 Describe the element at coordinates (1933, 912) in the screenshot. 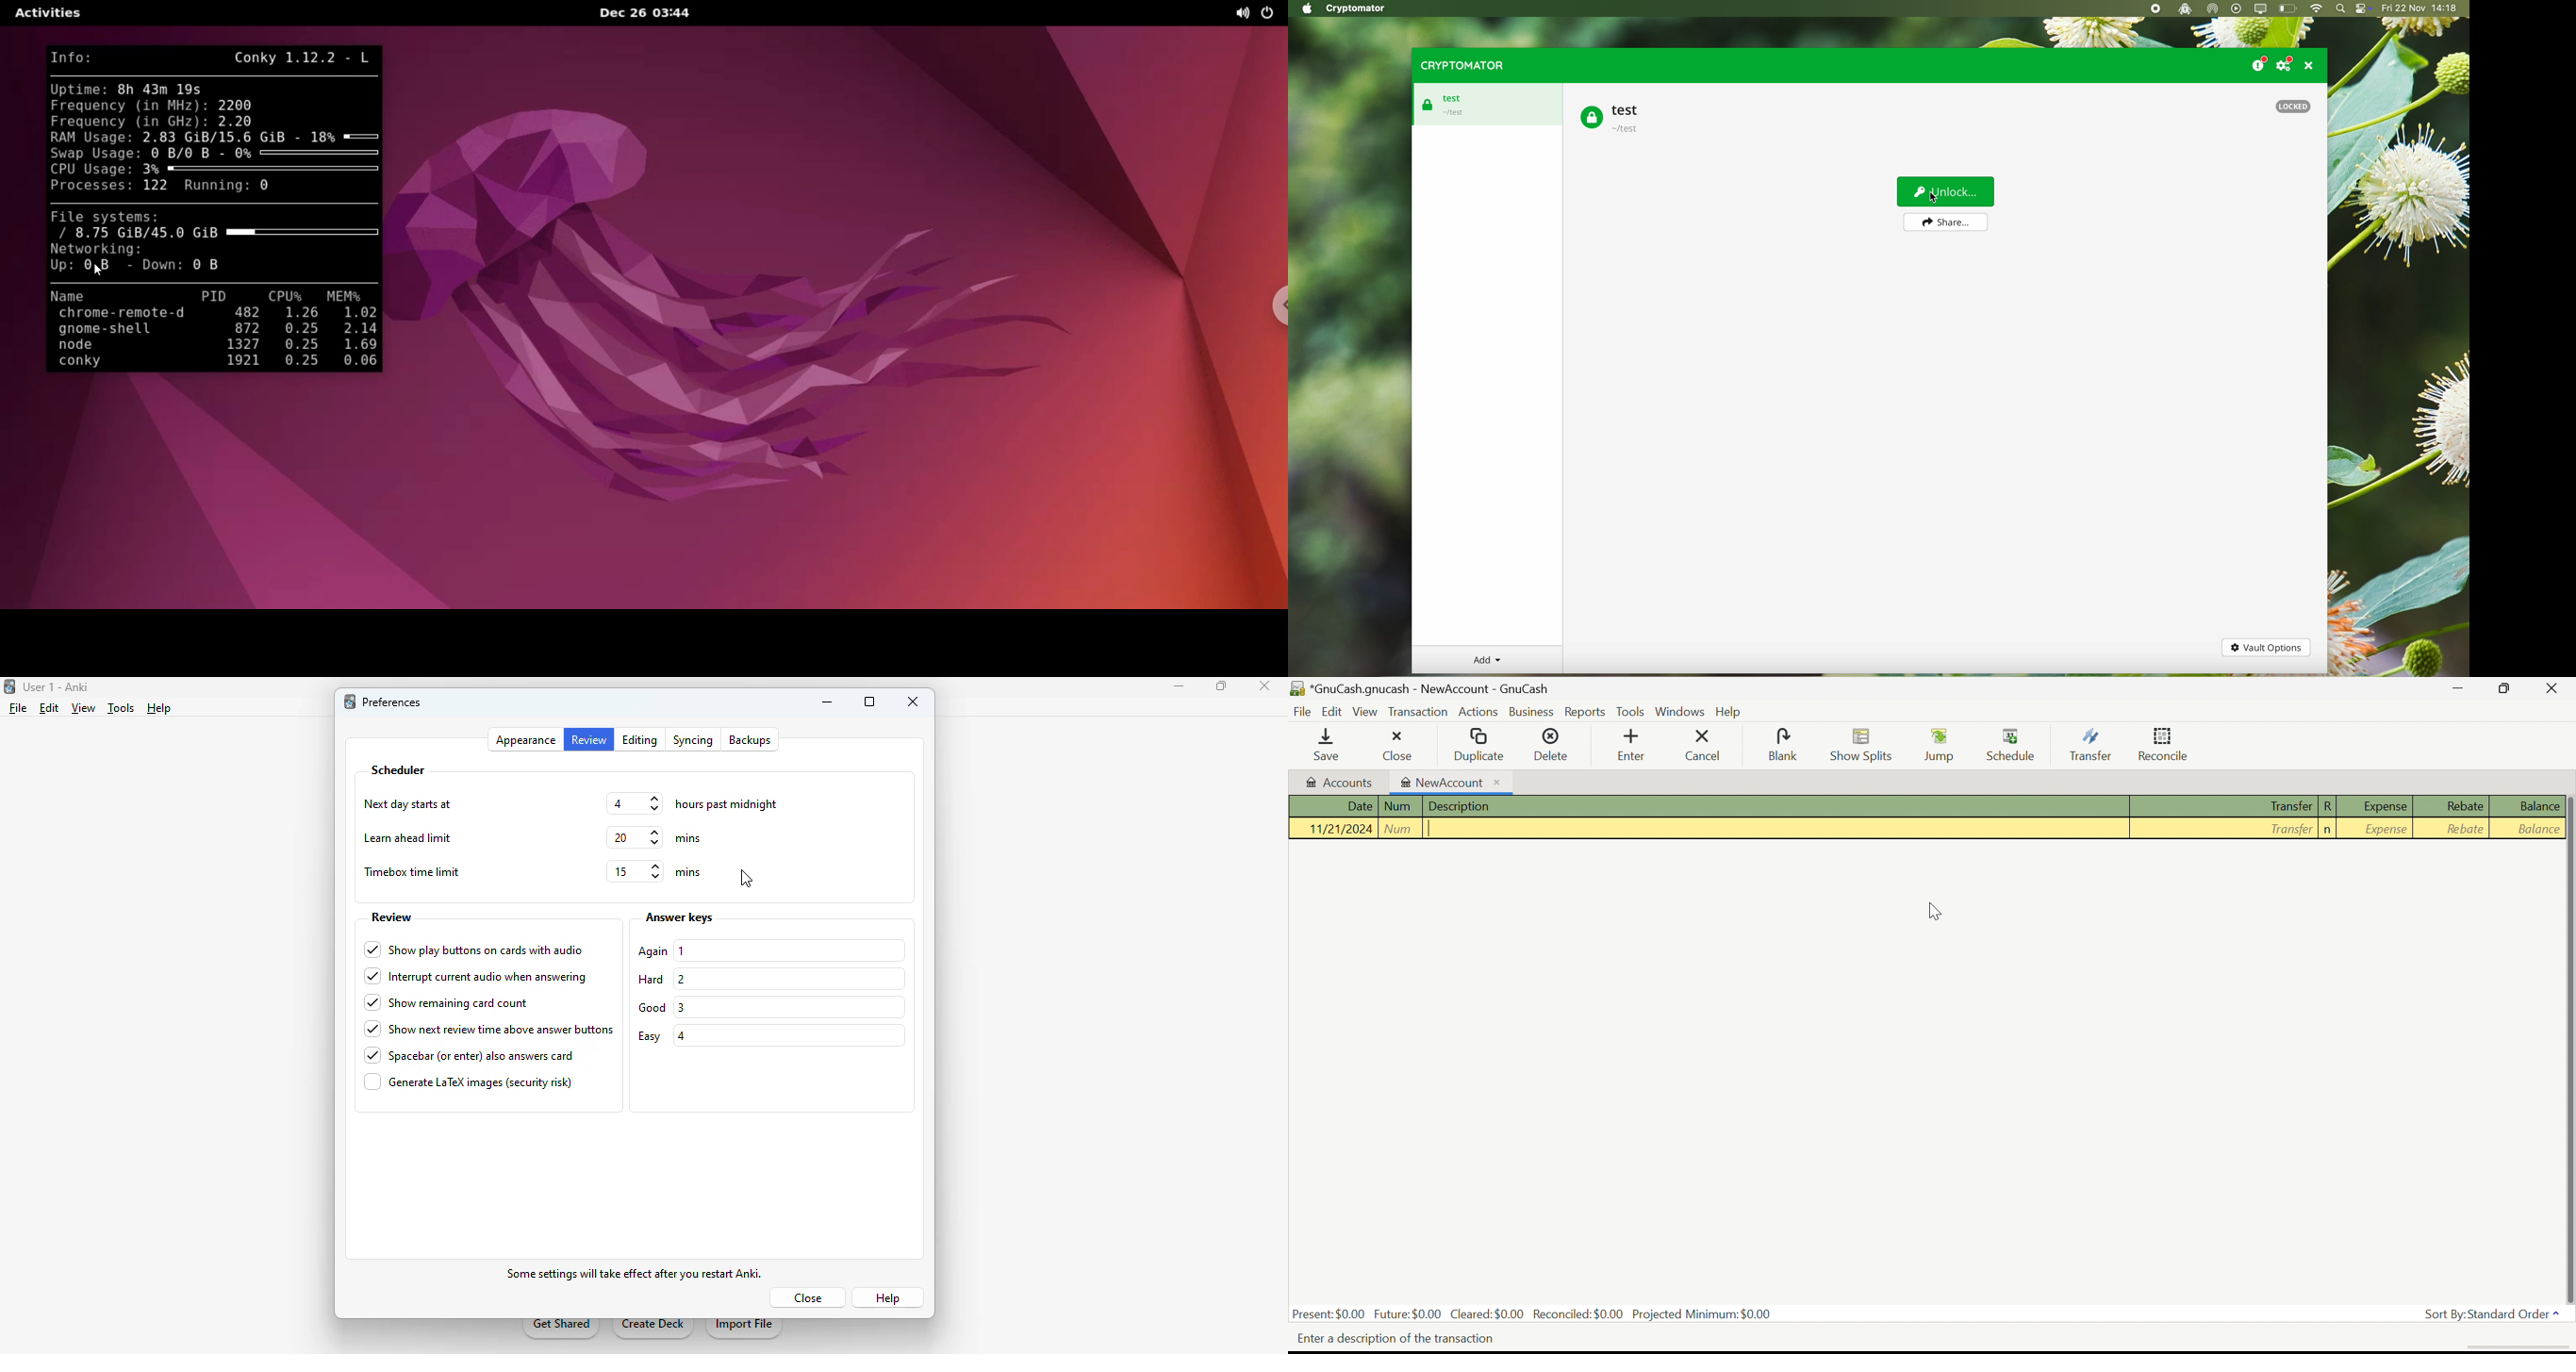

I see `Cursor` at that location.